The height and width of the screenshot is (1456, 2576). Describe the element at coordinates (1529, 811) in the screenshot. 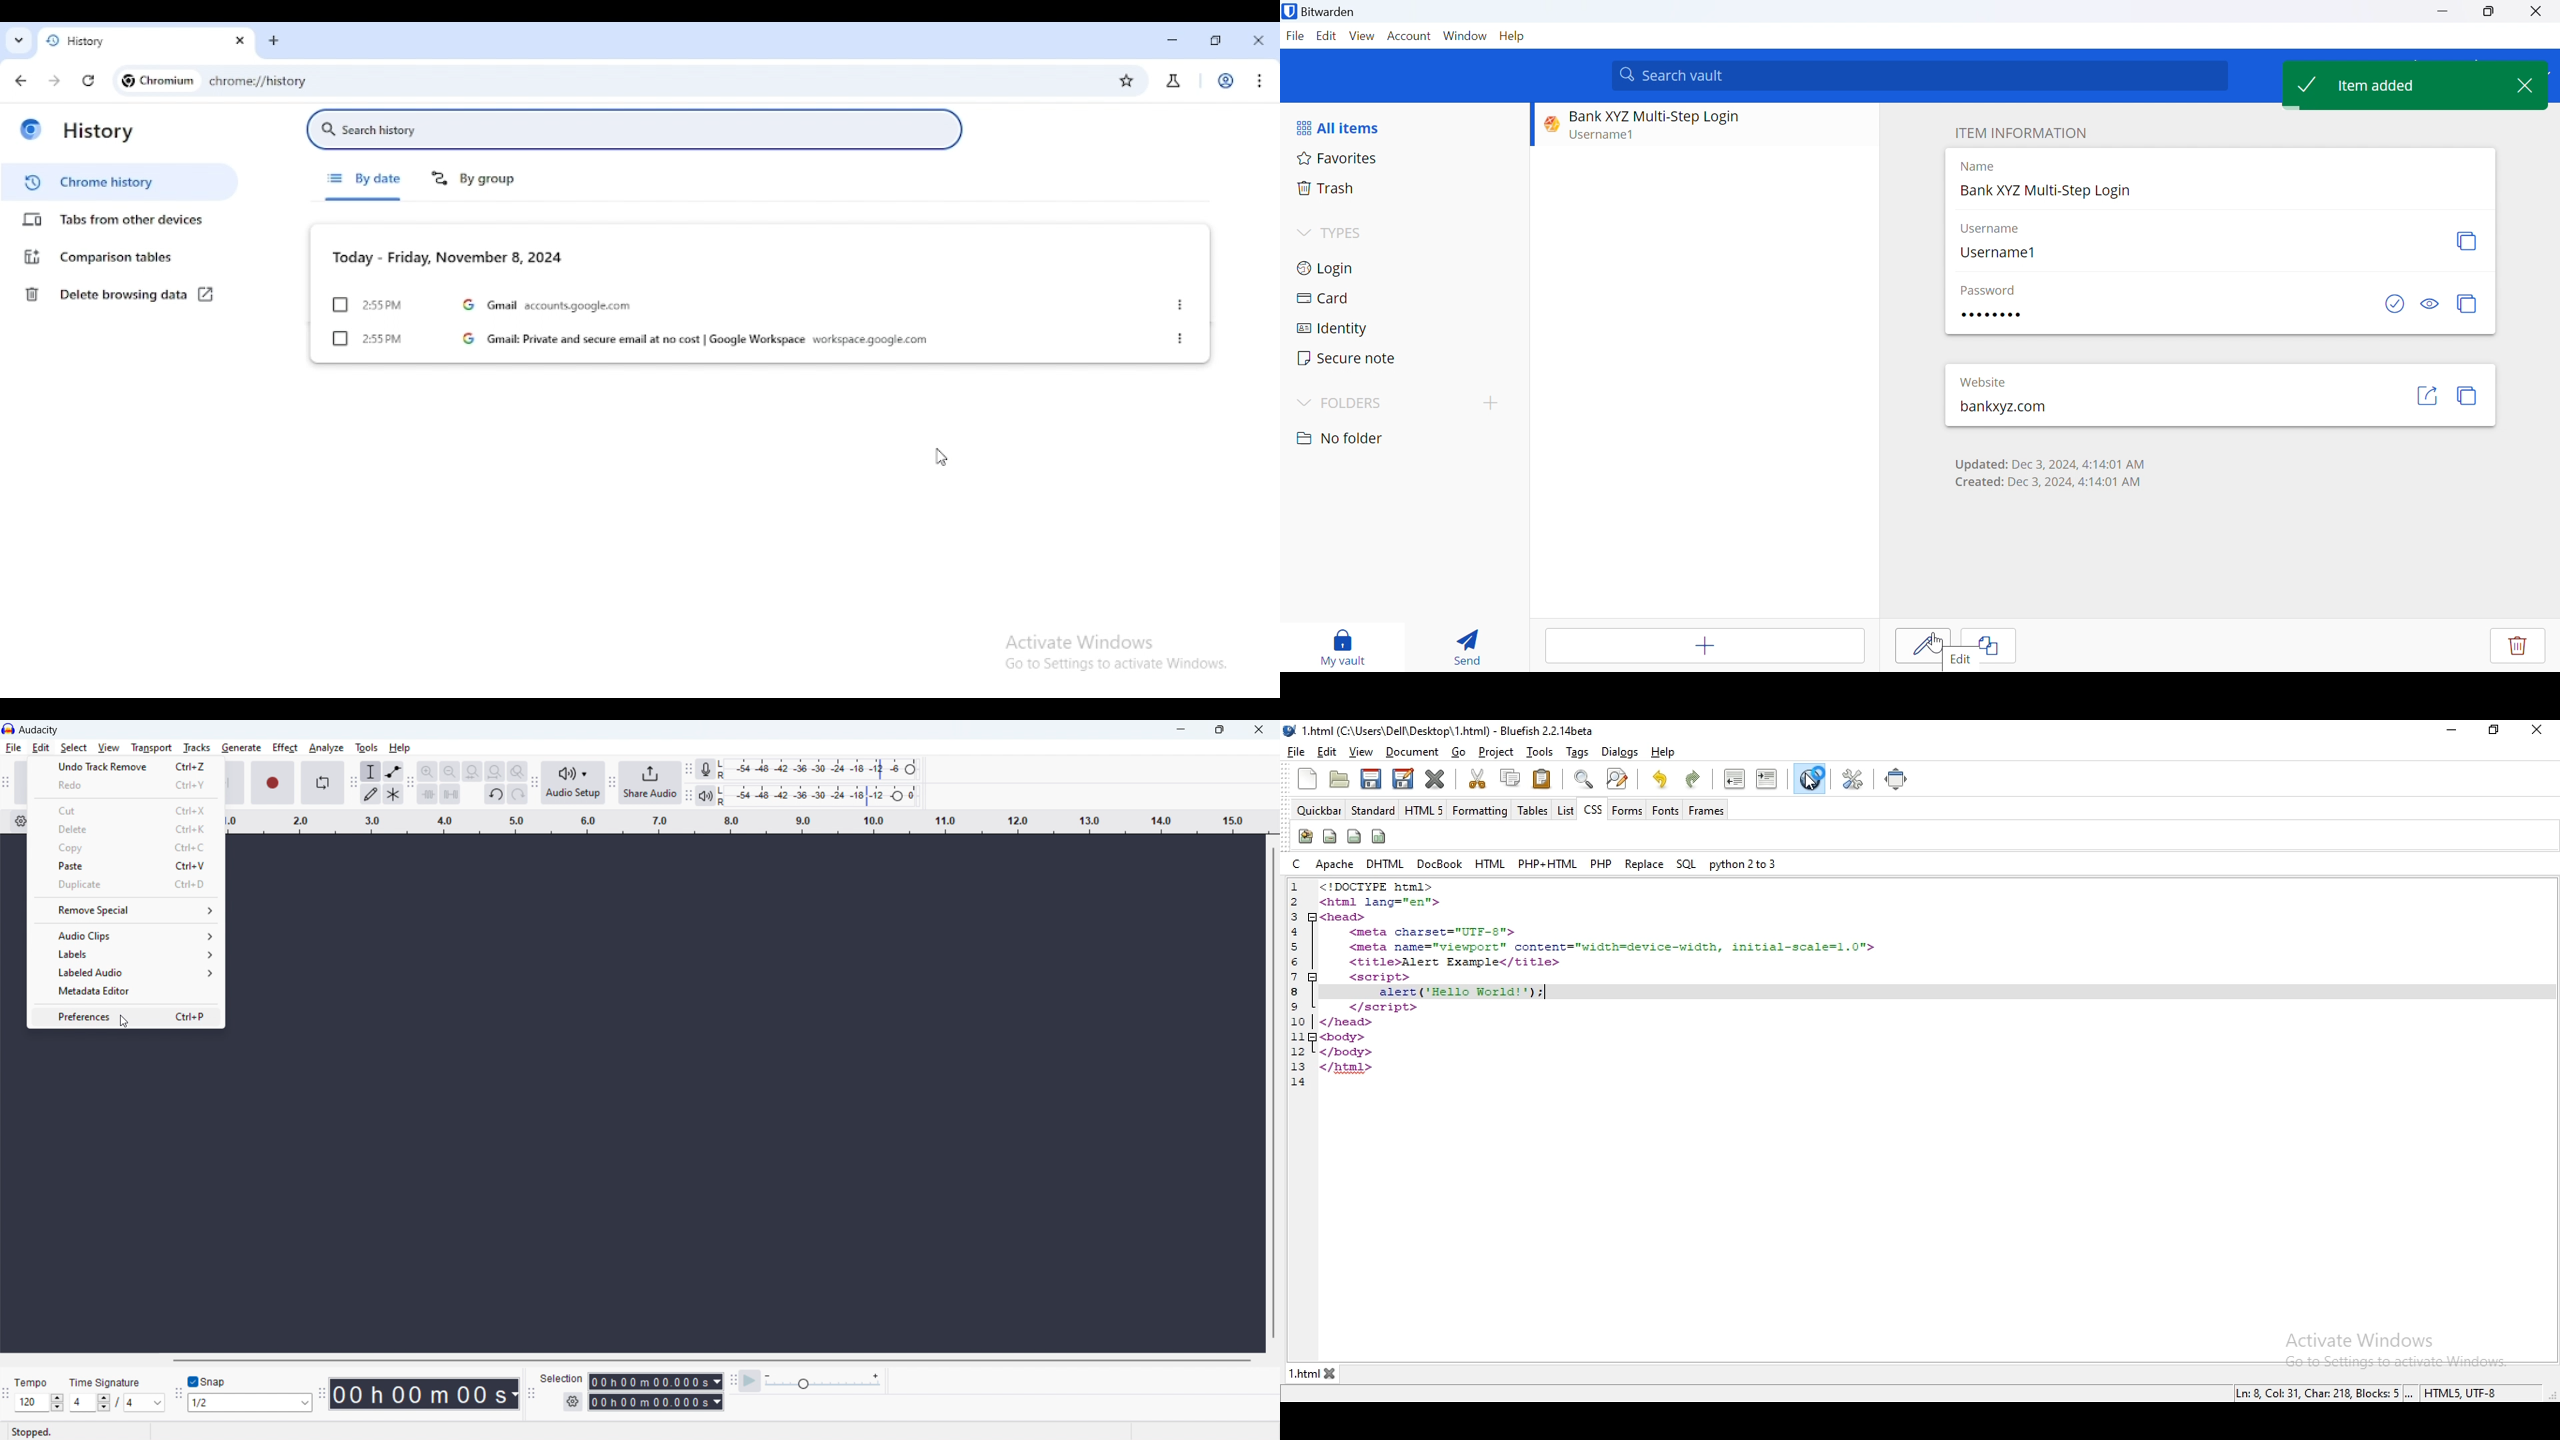

I see `tables` at that location.